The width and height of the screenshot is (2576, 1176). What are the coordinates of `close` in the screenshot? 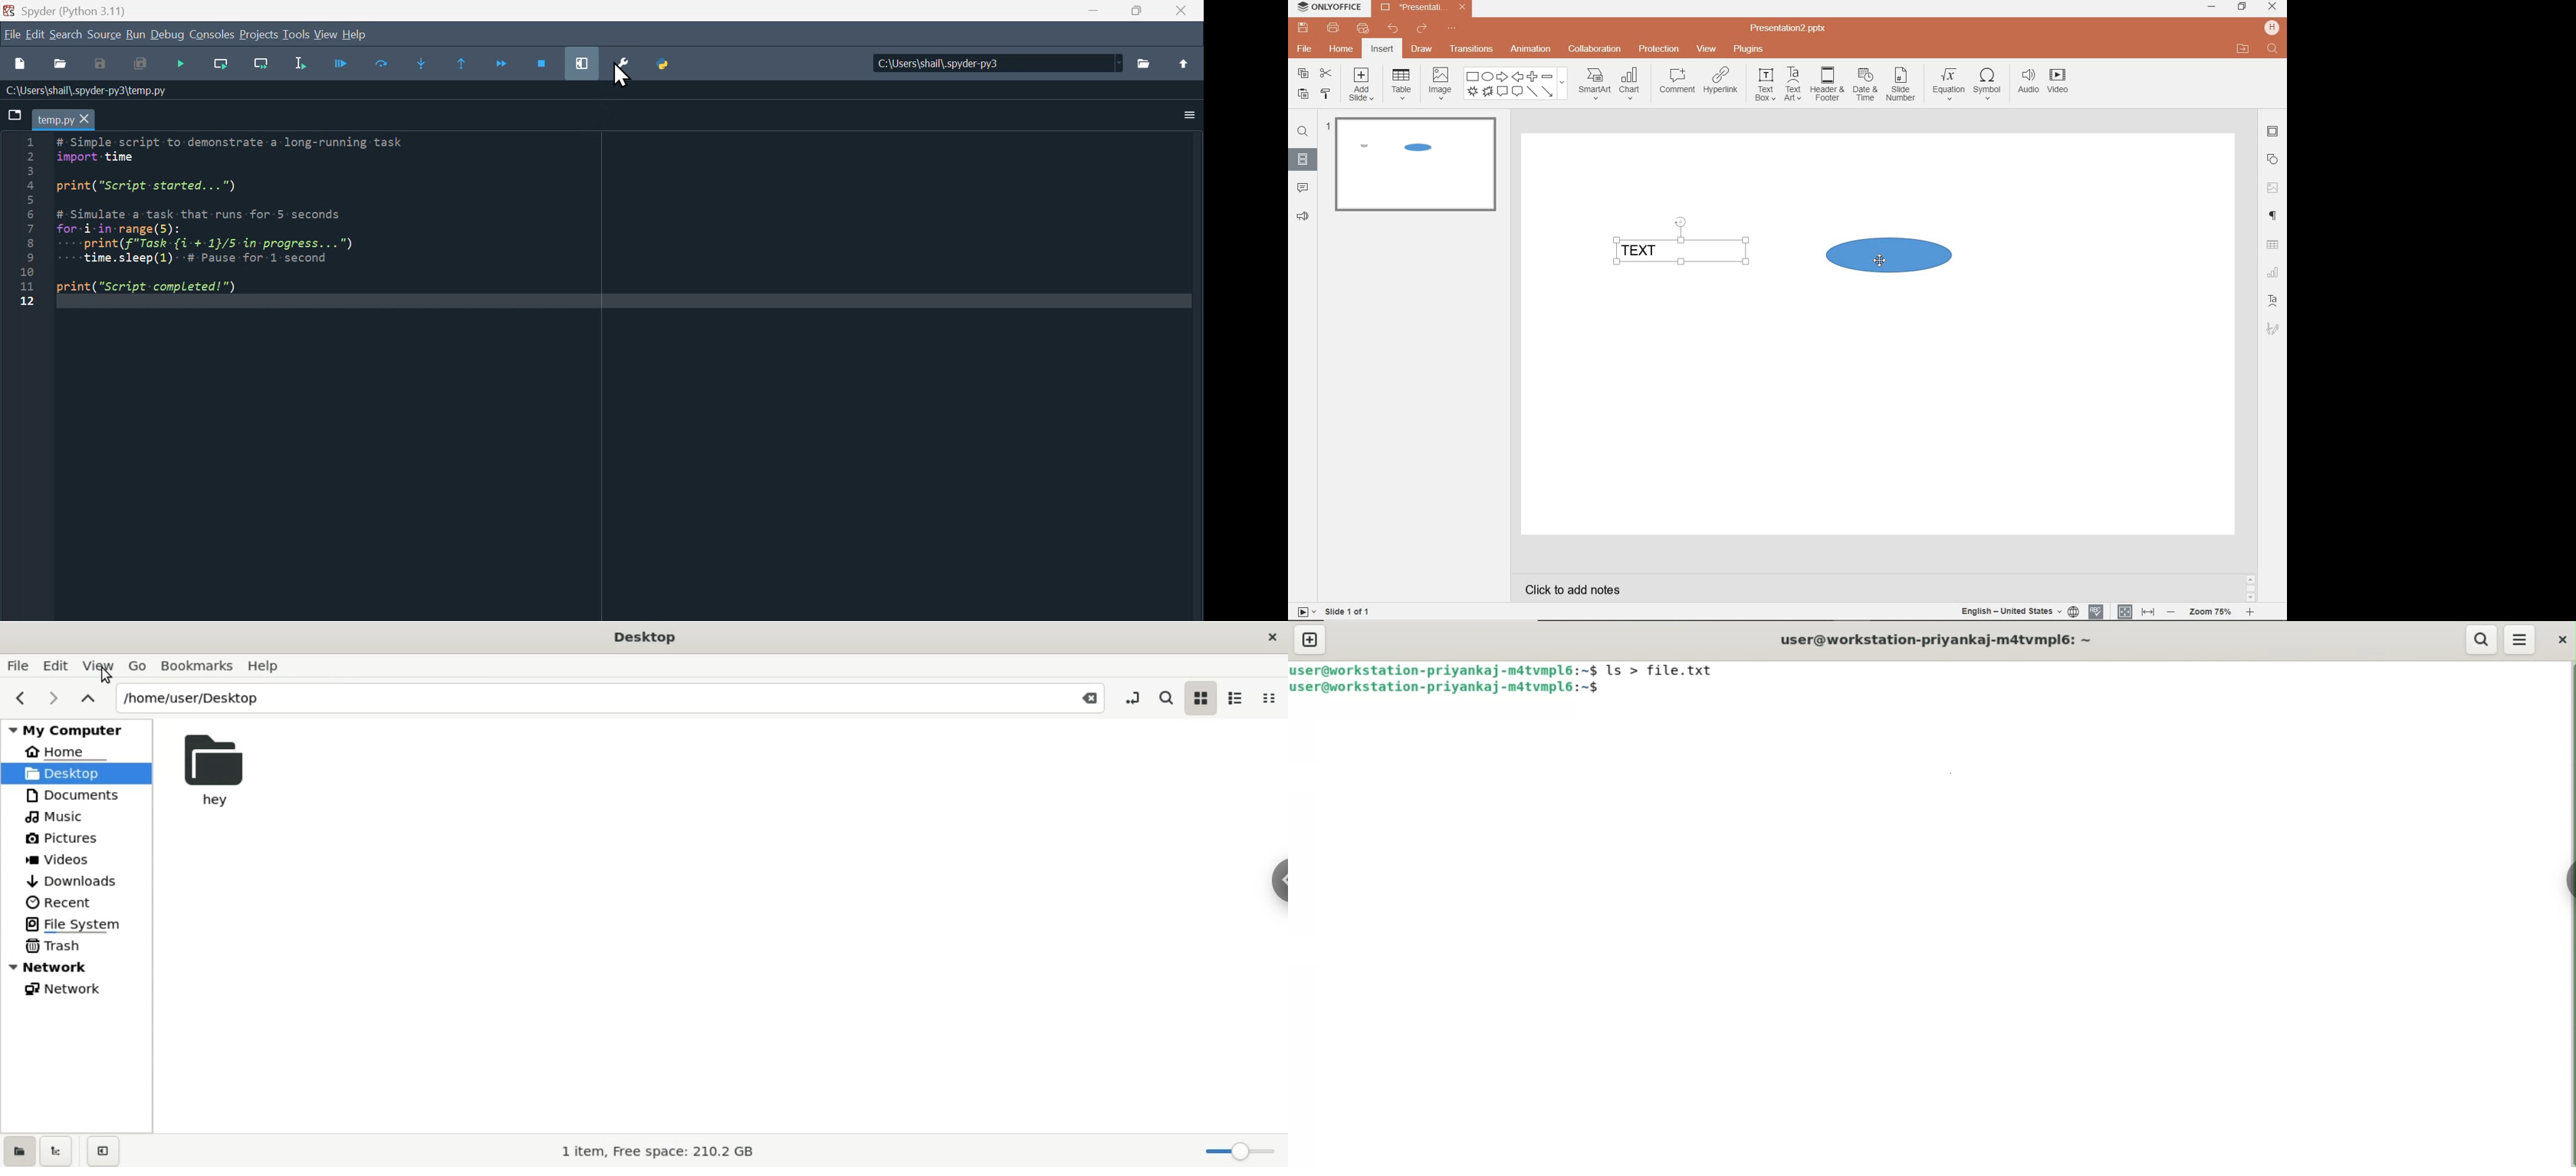 It's located at (1181, 14).